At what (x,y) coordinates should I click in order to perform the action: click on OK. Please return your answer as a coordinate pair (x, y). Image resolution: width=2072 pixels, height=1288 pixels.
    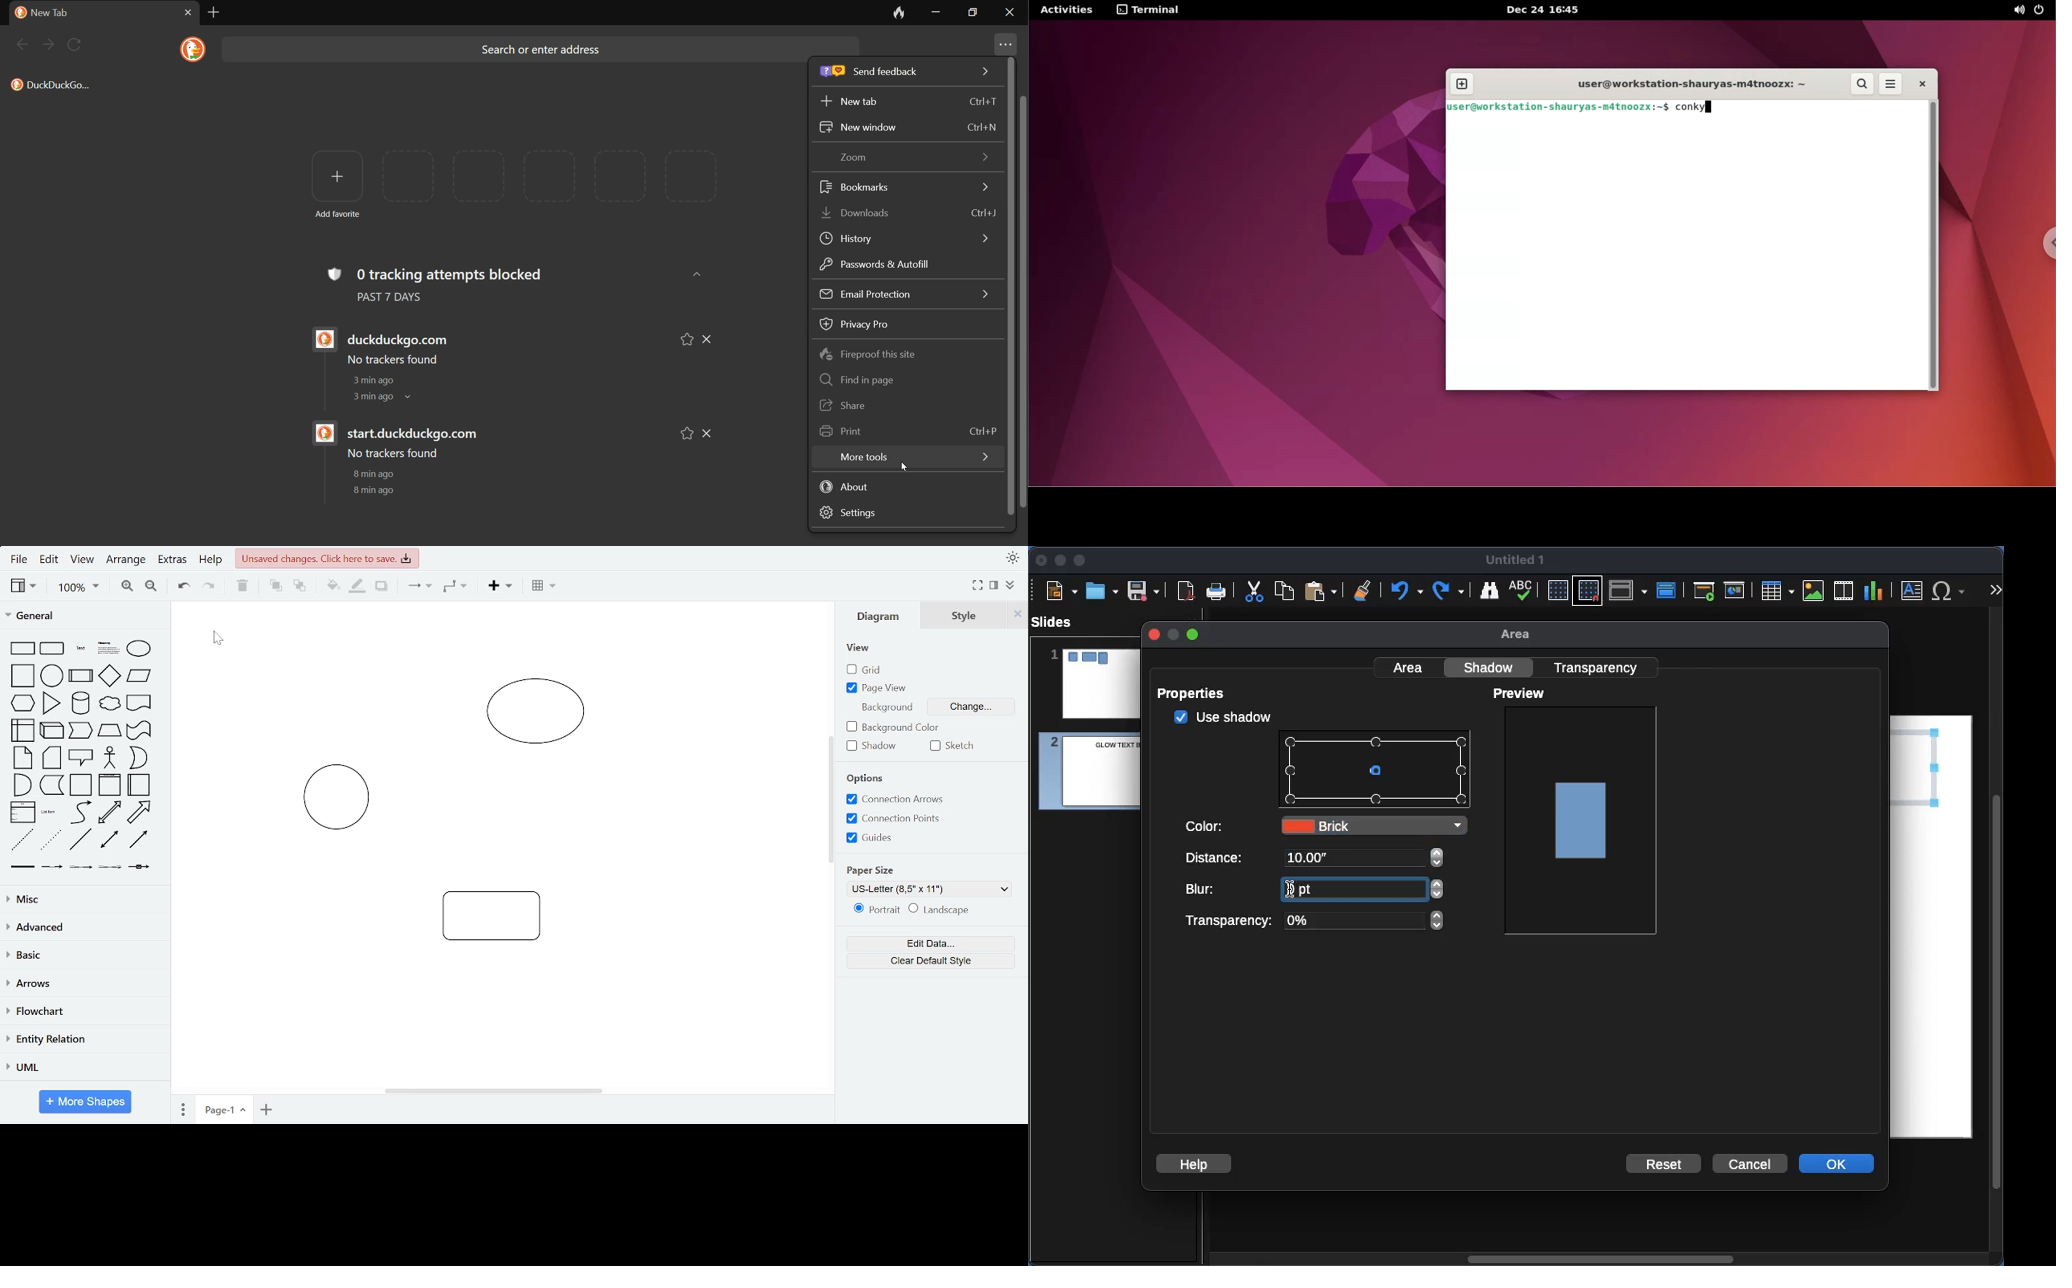
    Looking at the image, I should click on (1838, 1162).